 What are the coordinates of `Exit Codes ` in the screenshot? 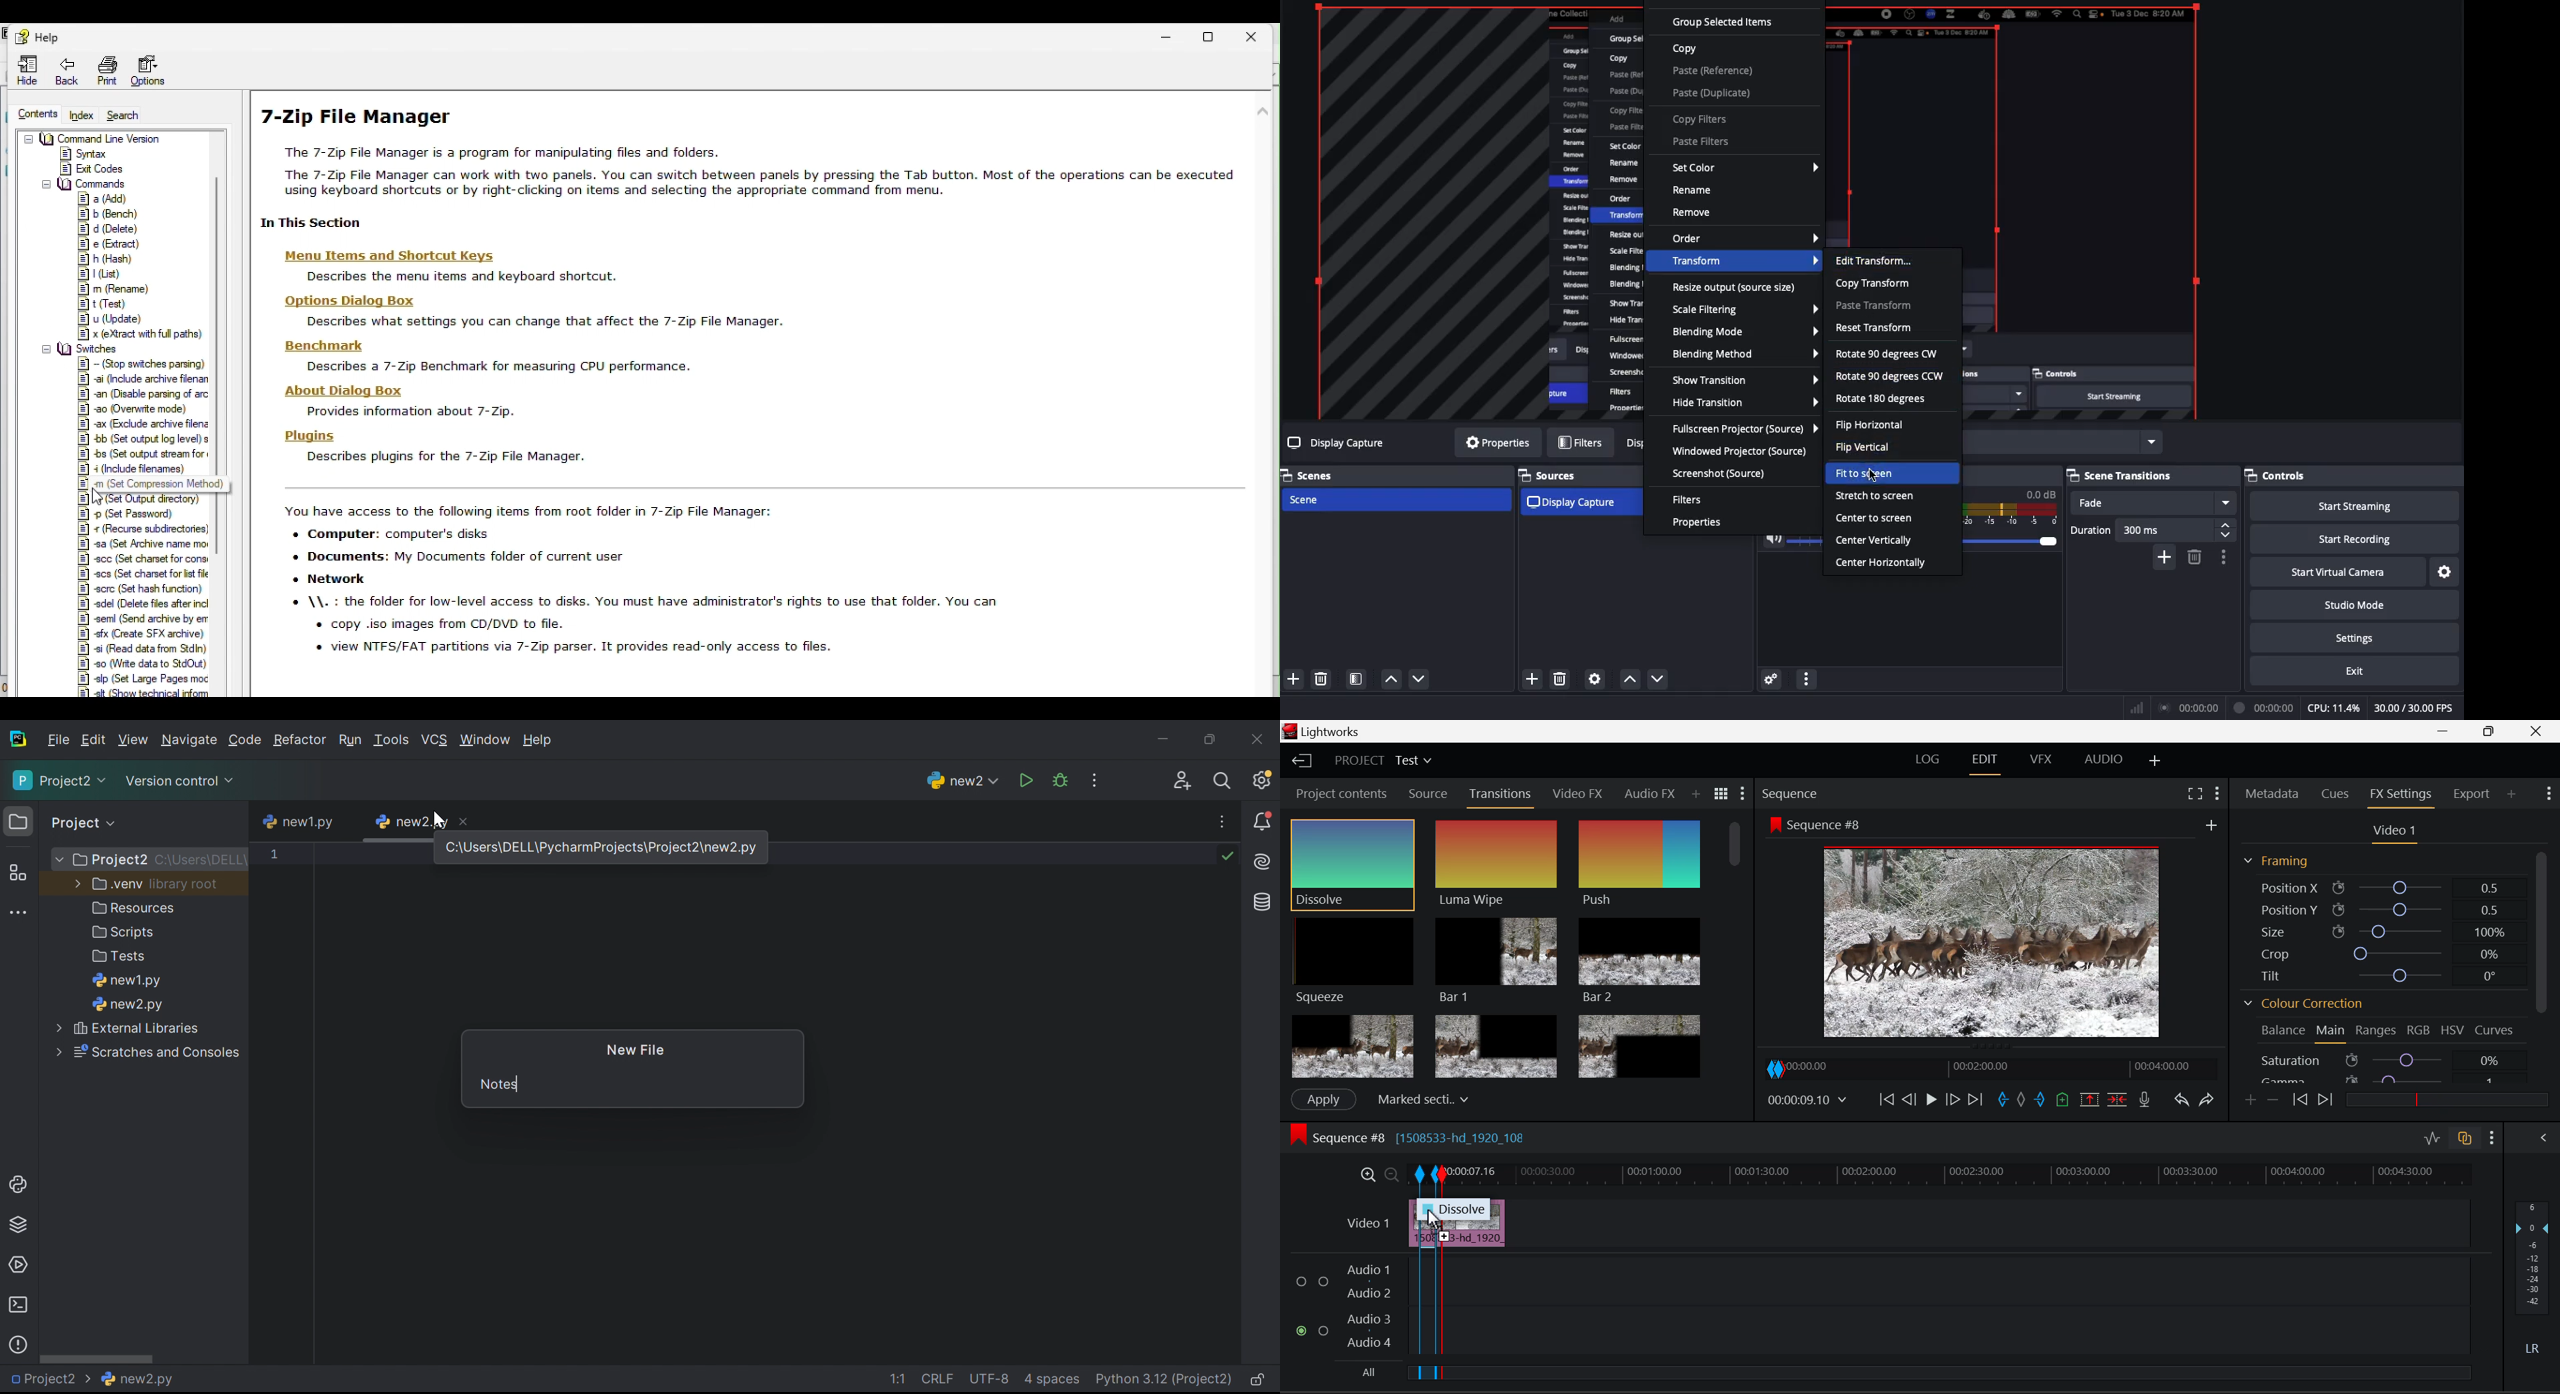 It's located at (94, 168).